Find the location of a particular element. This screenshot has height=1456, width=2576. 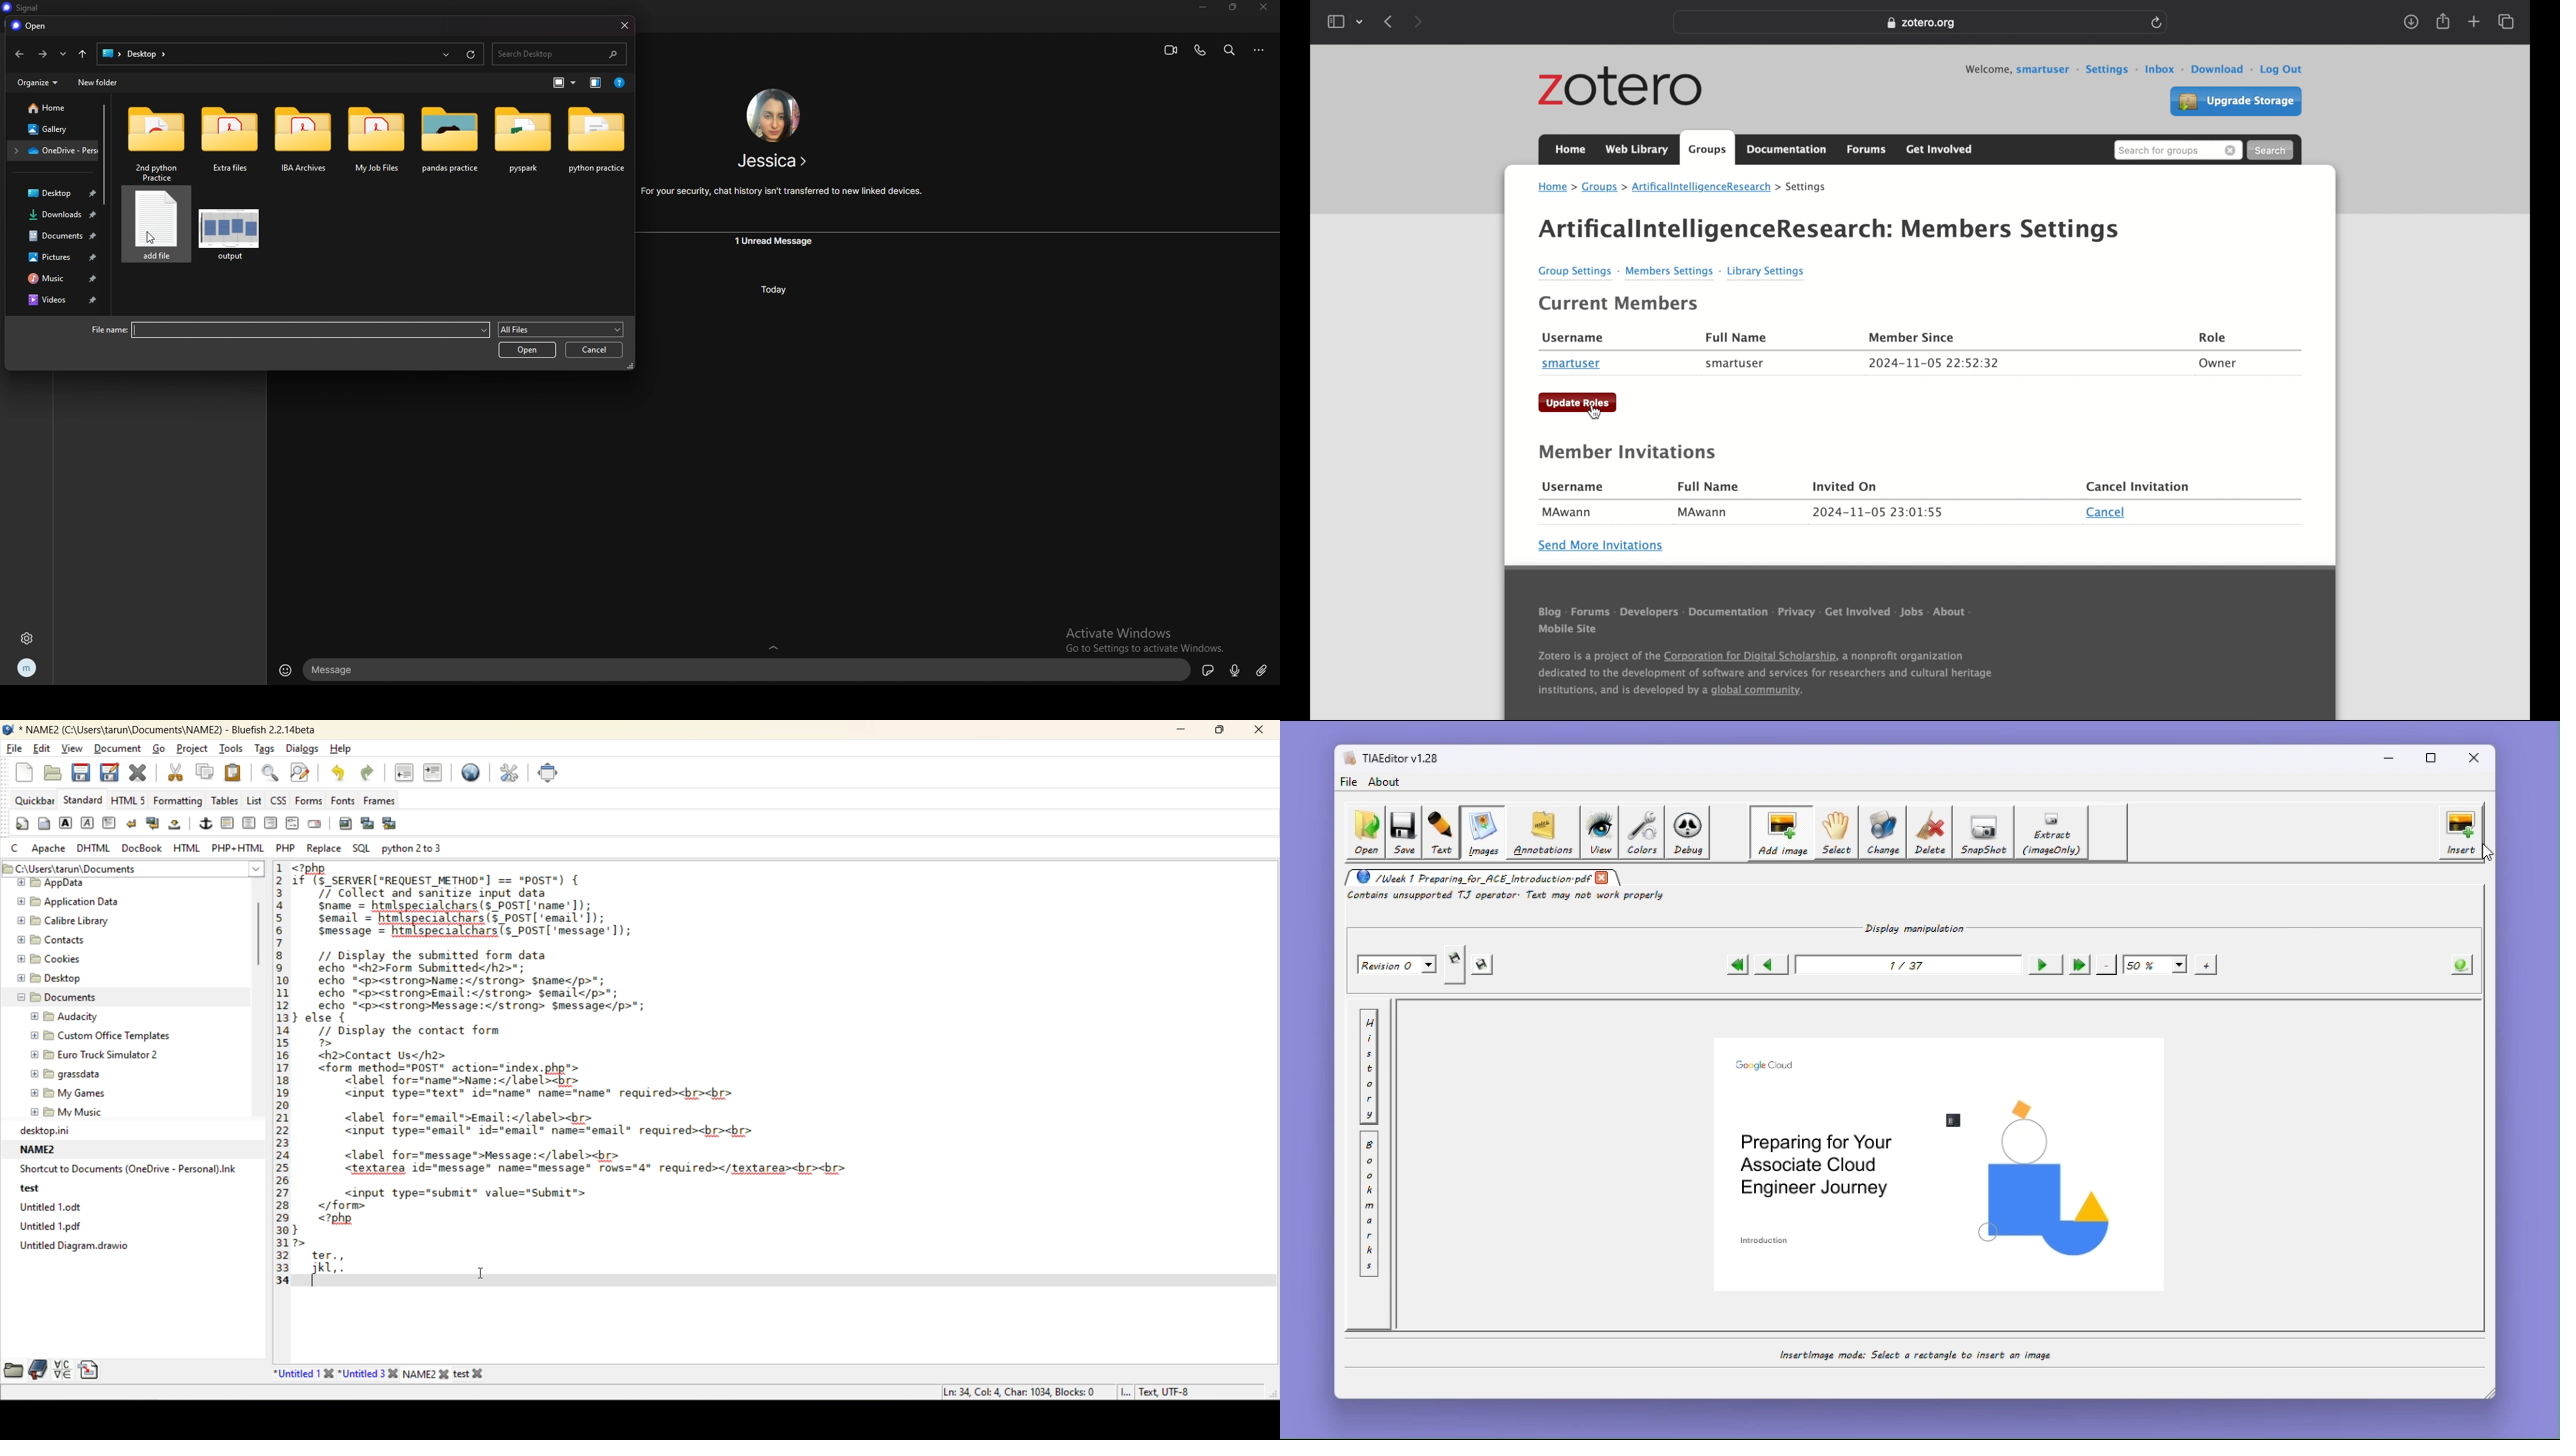

body is located at coordinates (43, 823).